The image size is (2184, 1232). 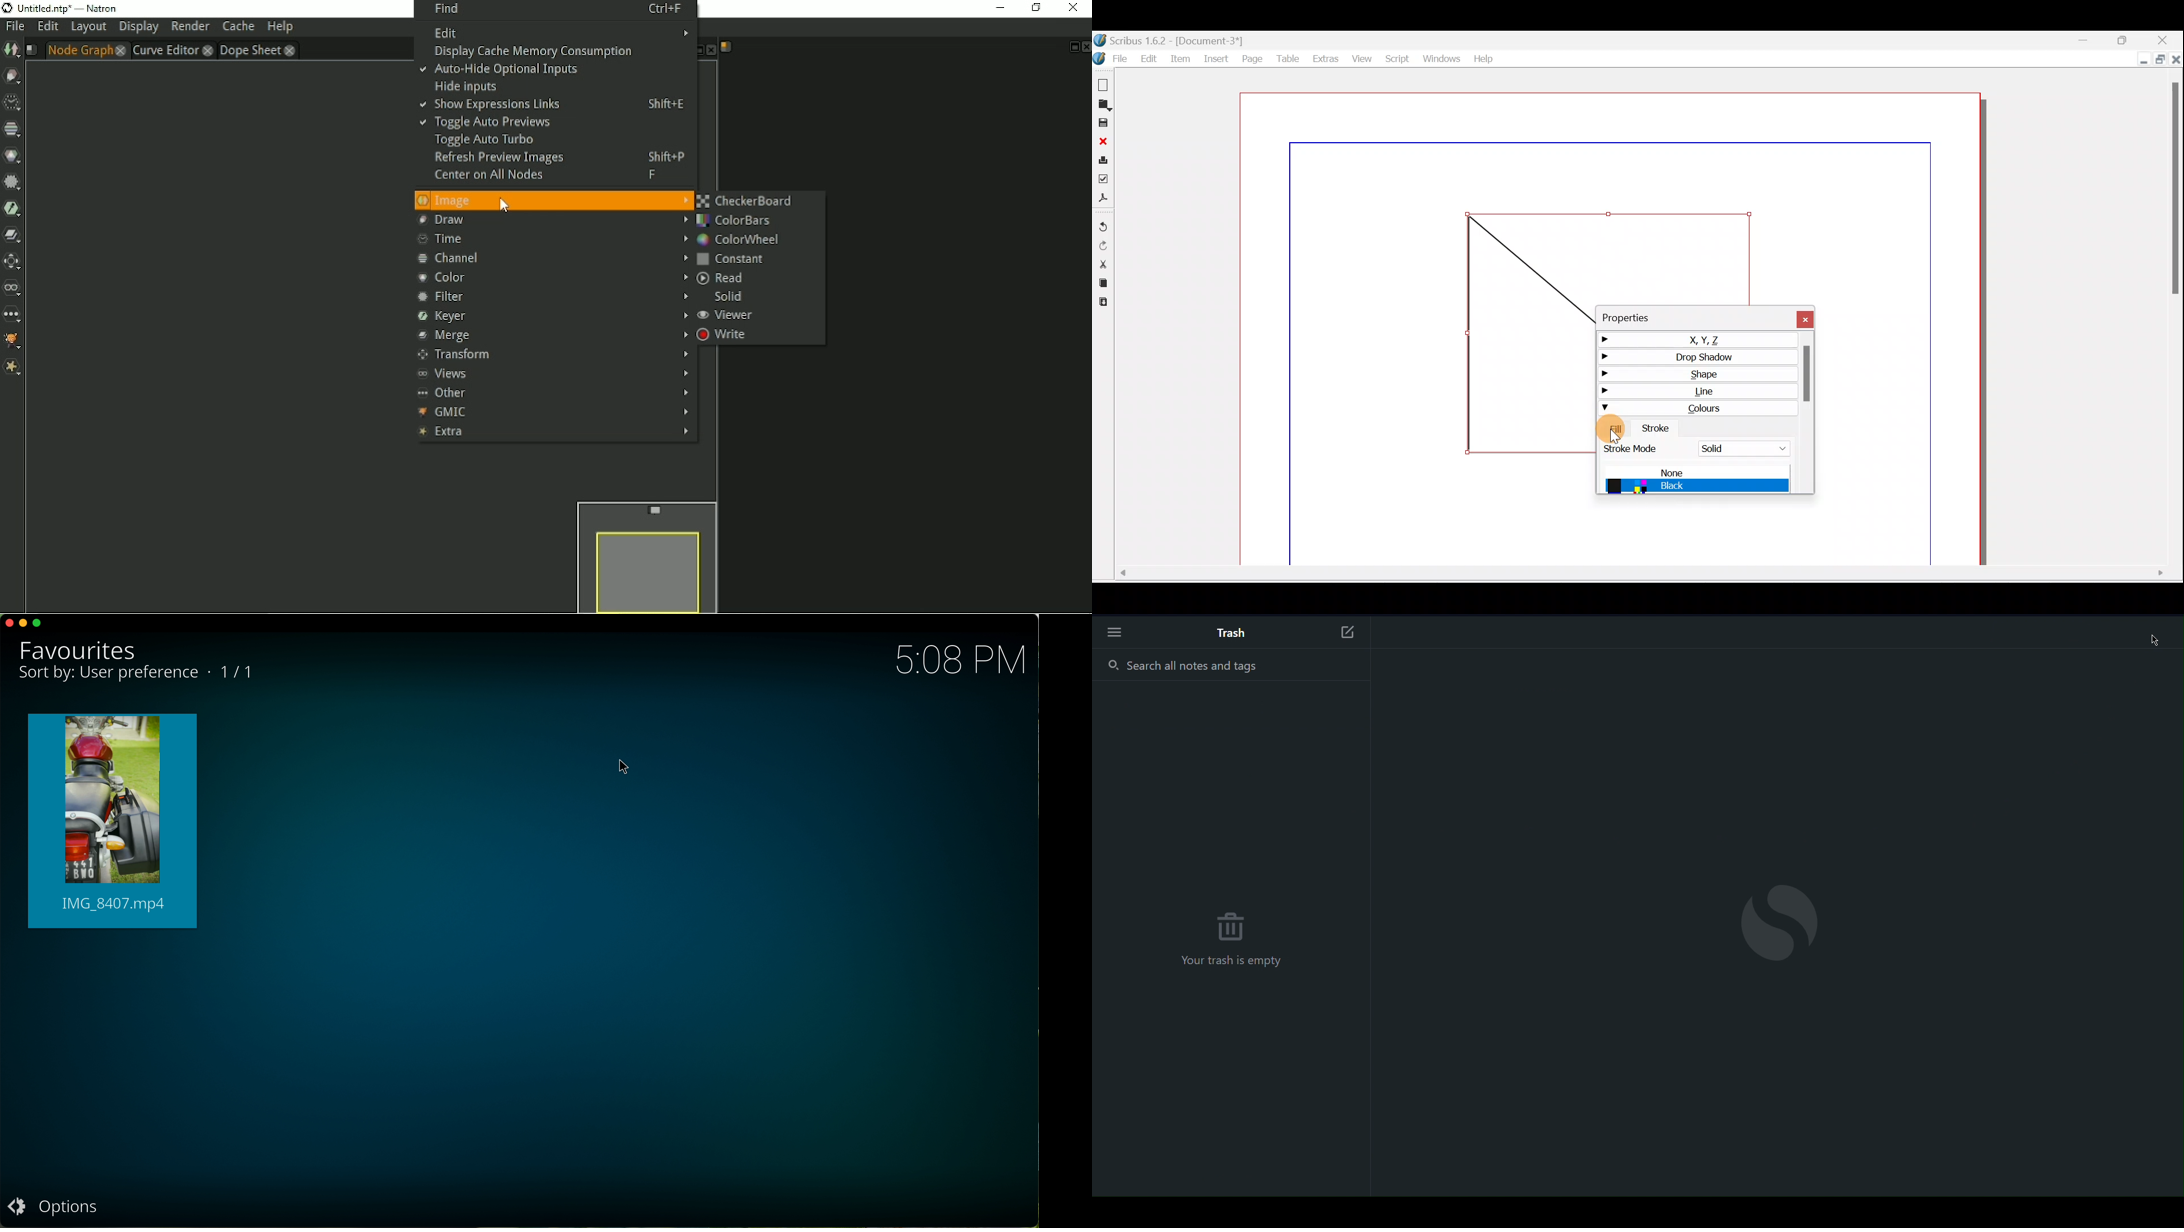 What do you see at coordinates (1697, 471) in the screenshot?
I see `None` at bounding box center [1697, 471].